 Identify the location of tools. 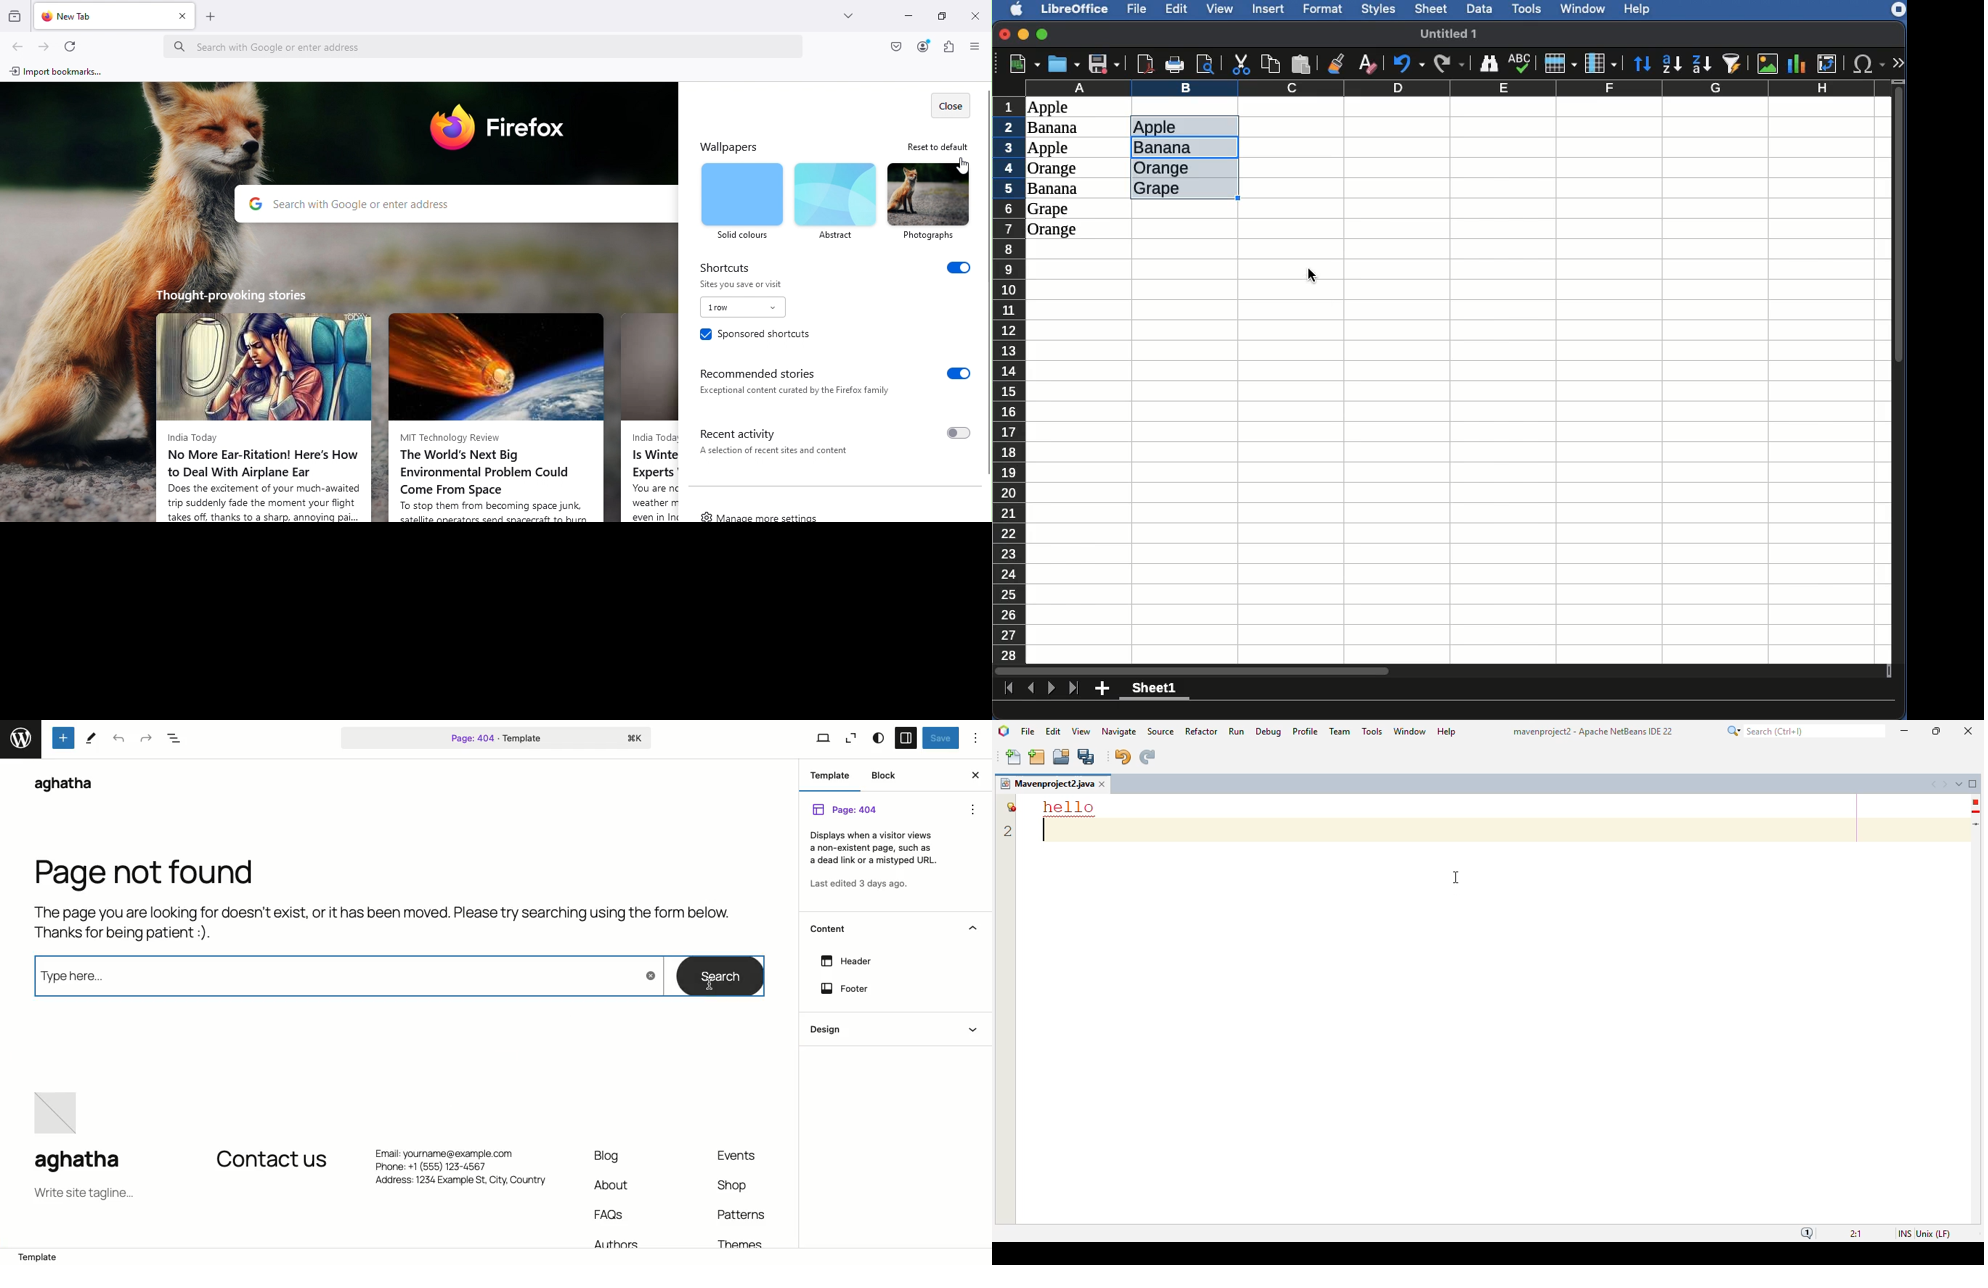
(94, 737).